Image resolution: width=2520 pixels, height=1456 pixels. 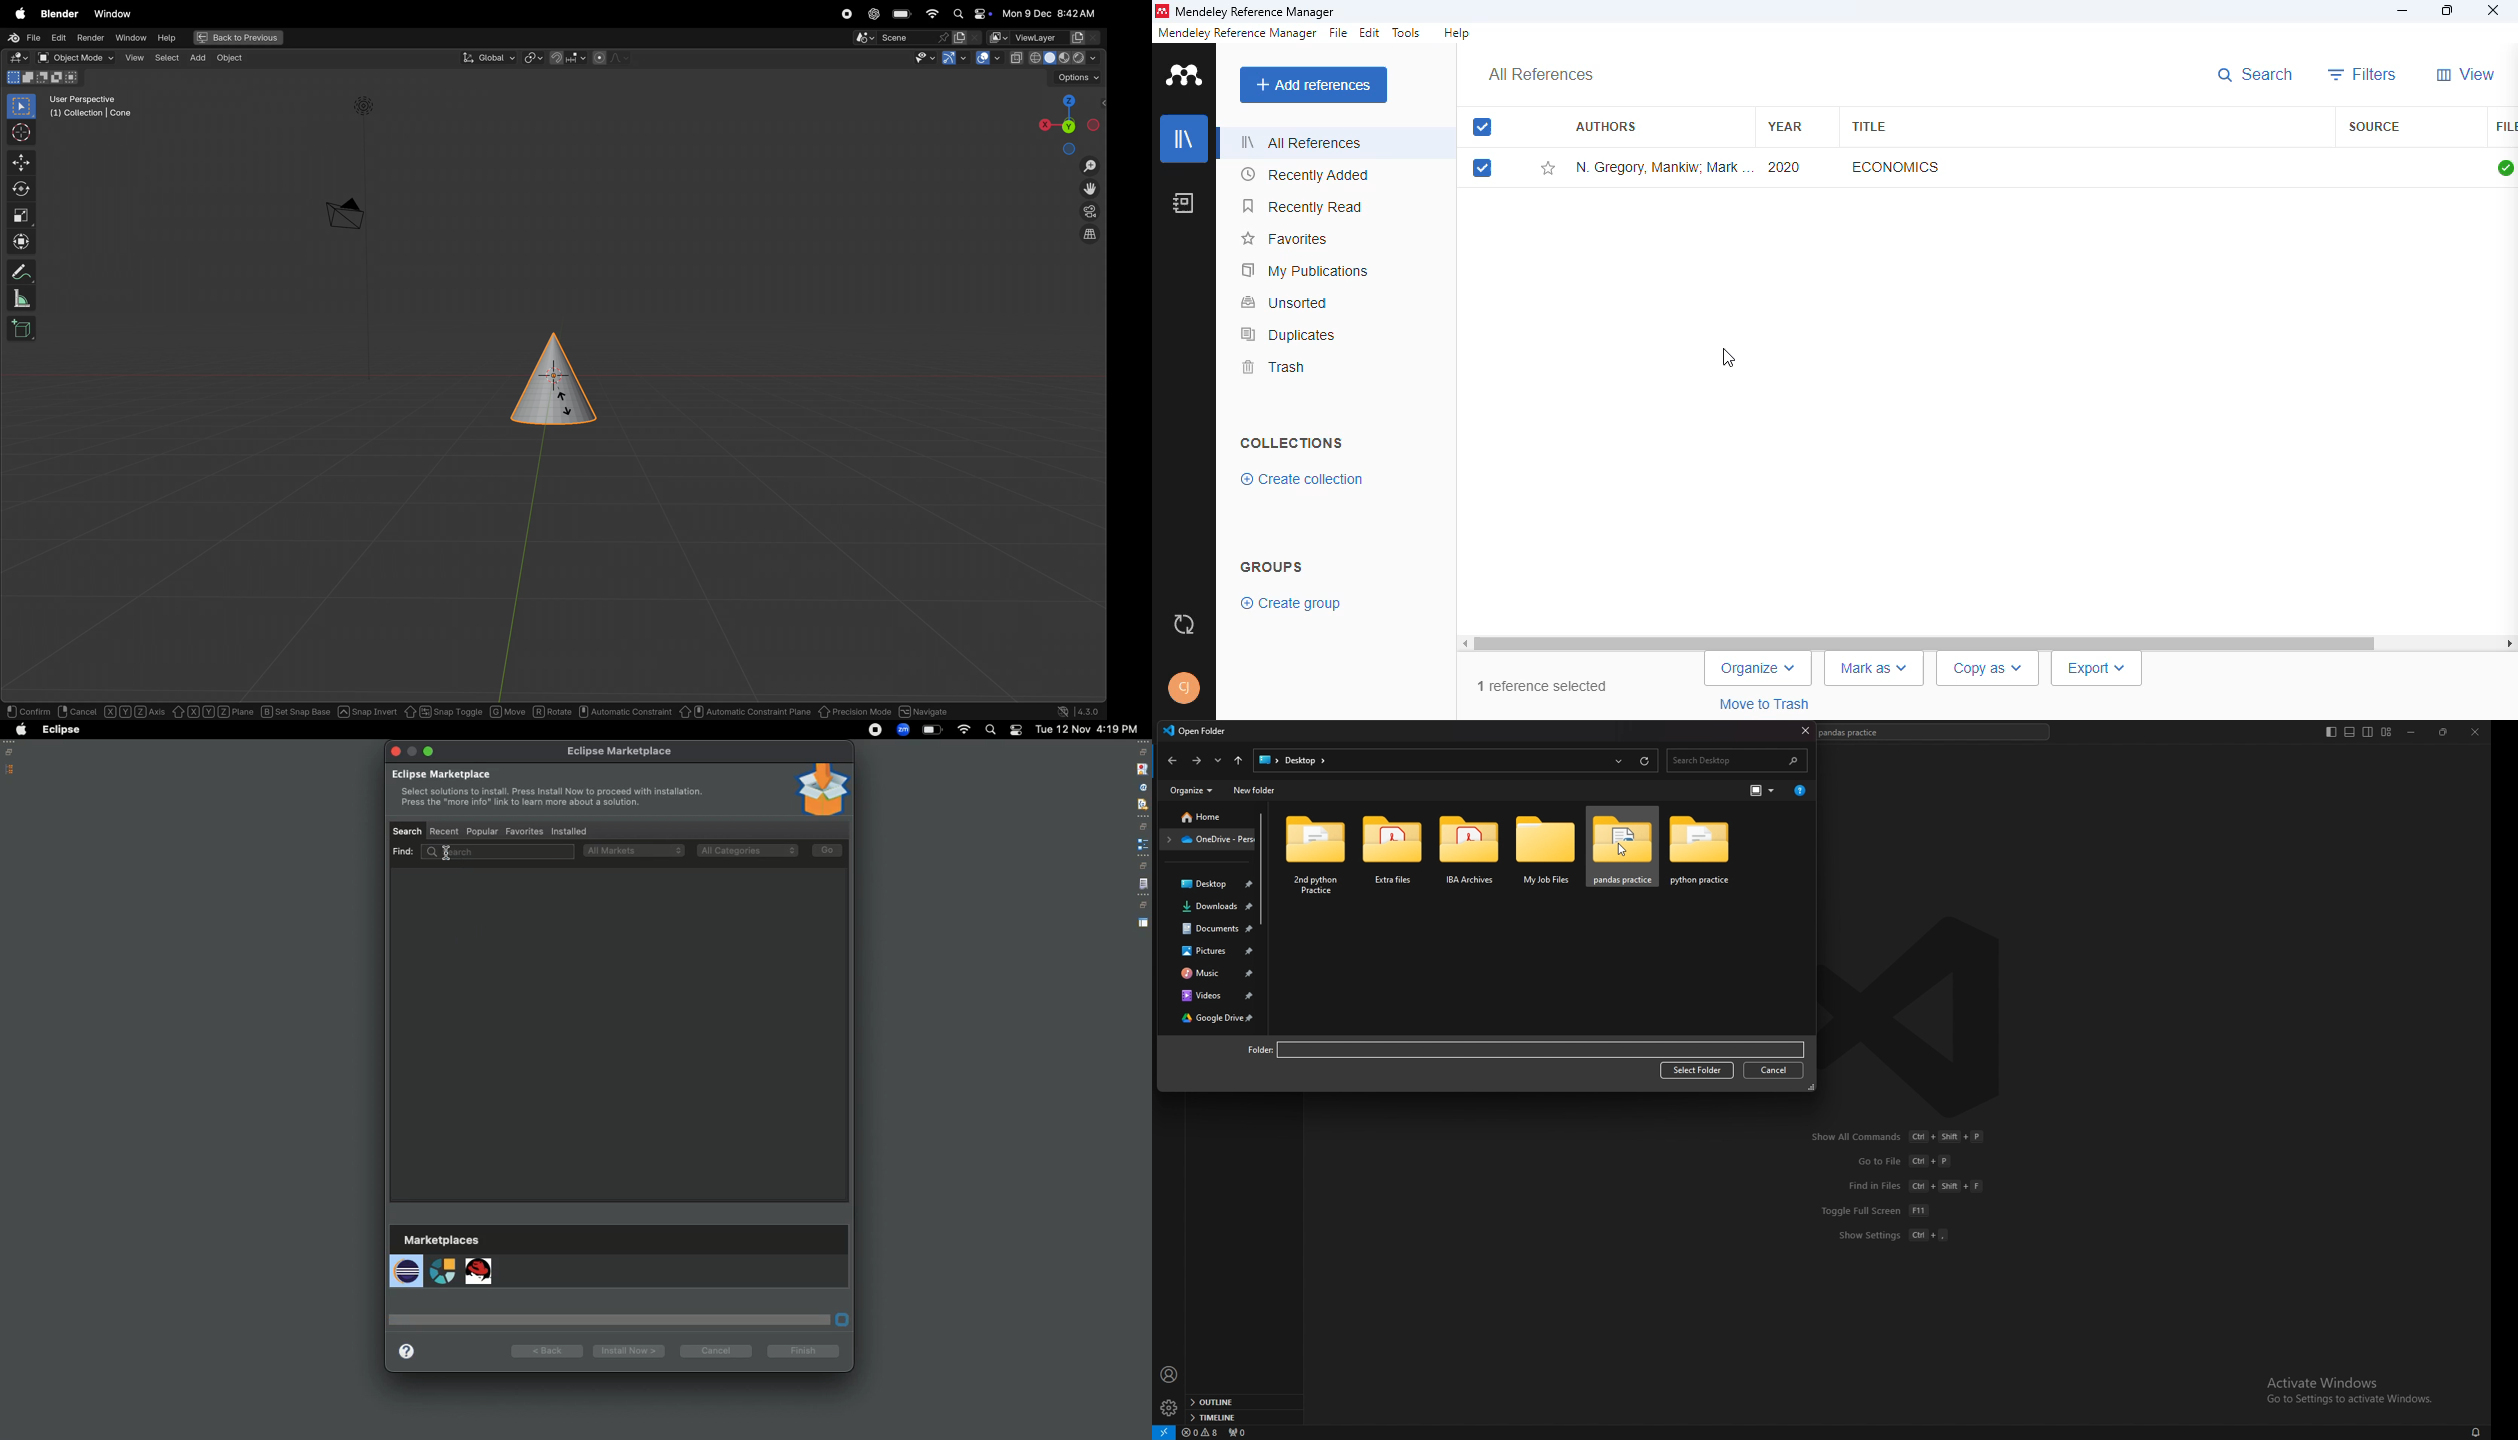 I want to click on camera perspetive, so click(x=344, y=214).